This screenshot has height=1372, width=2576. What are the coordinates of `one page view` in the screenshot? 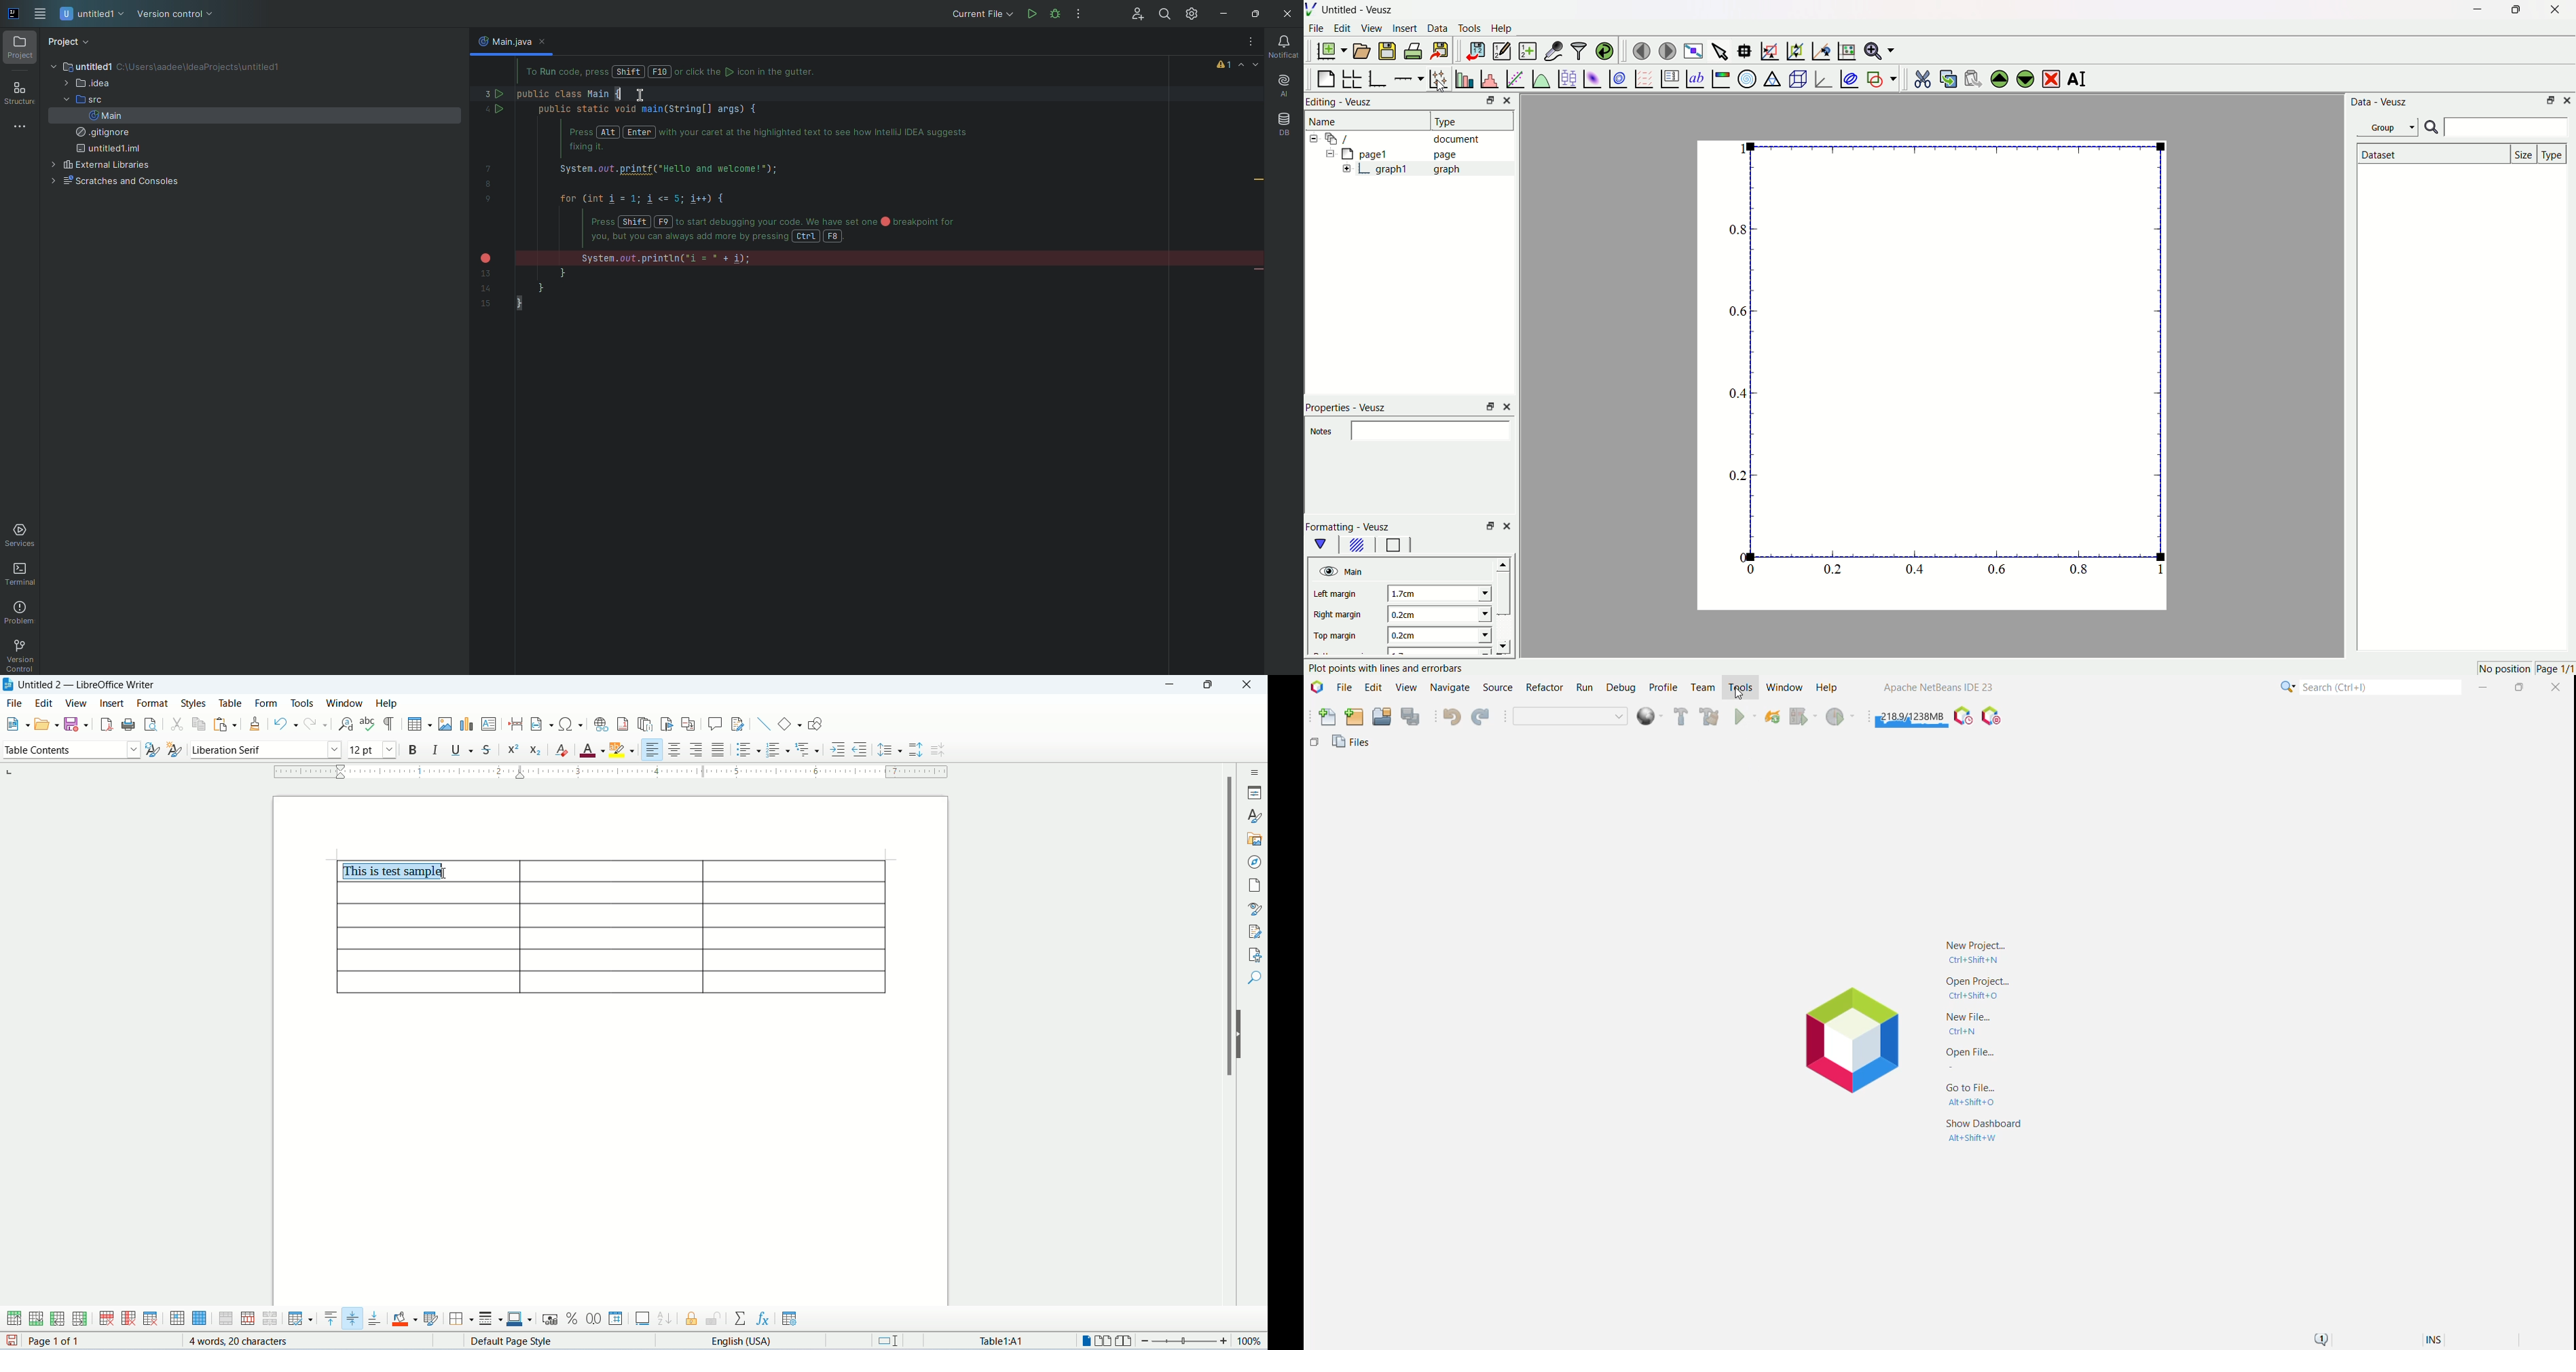 It's located at (1084, 1341).